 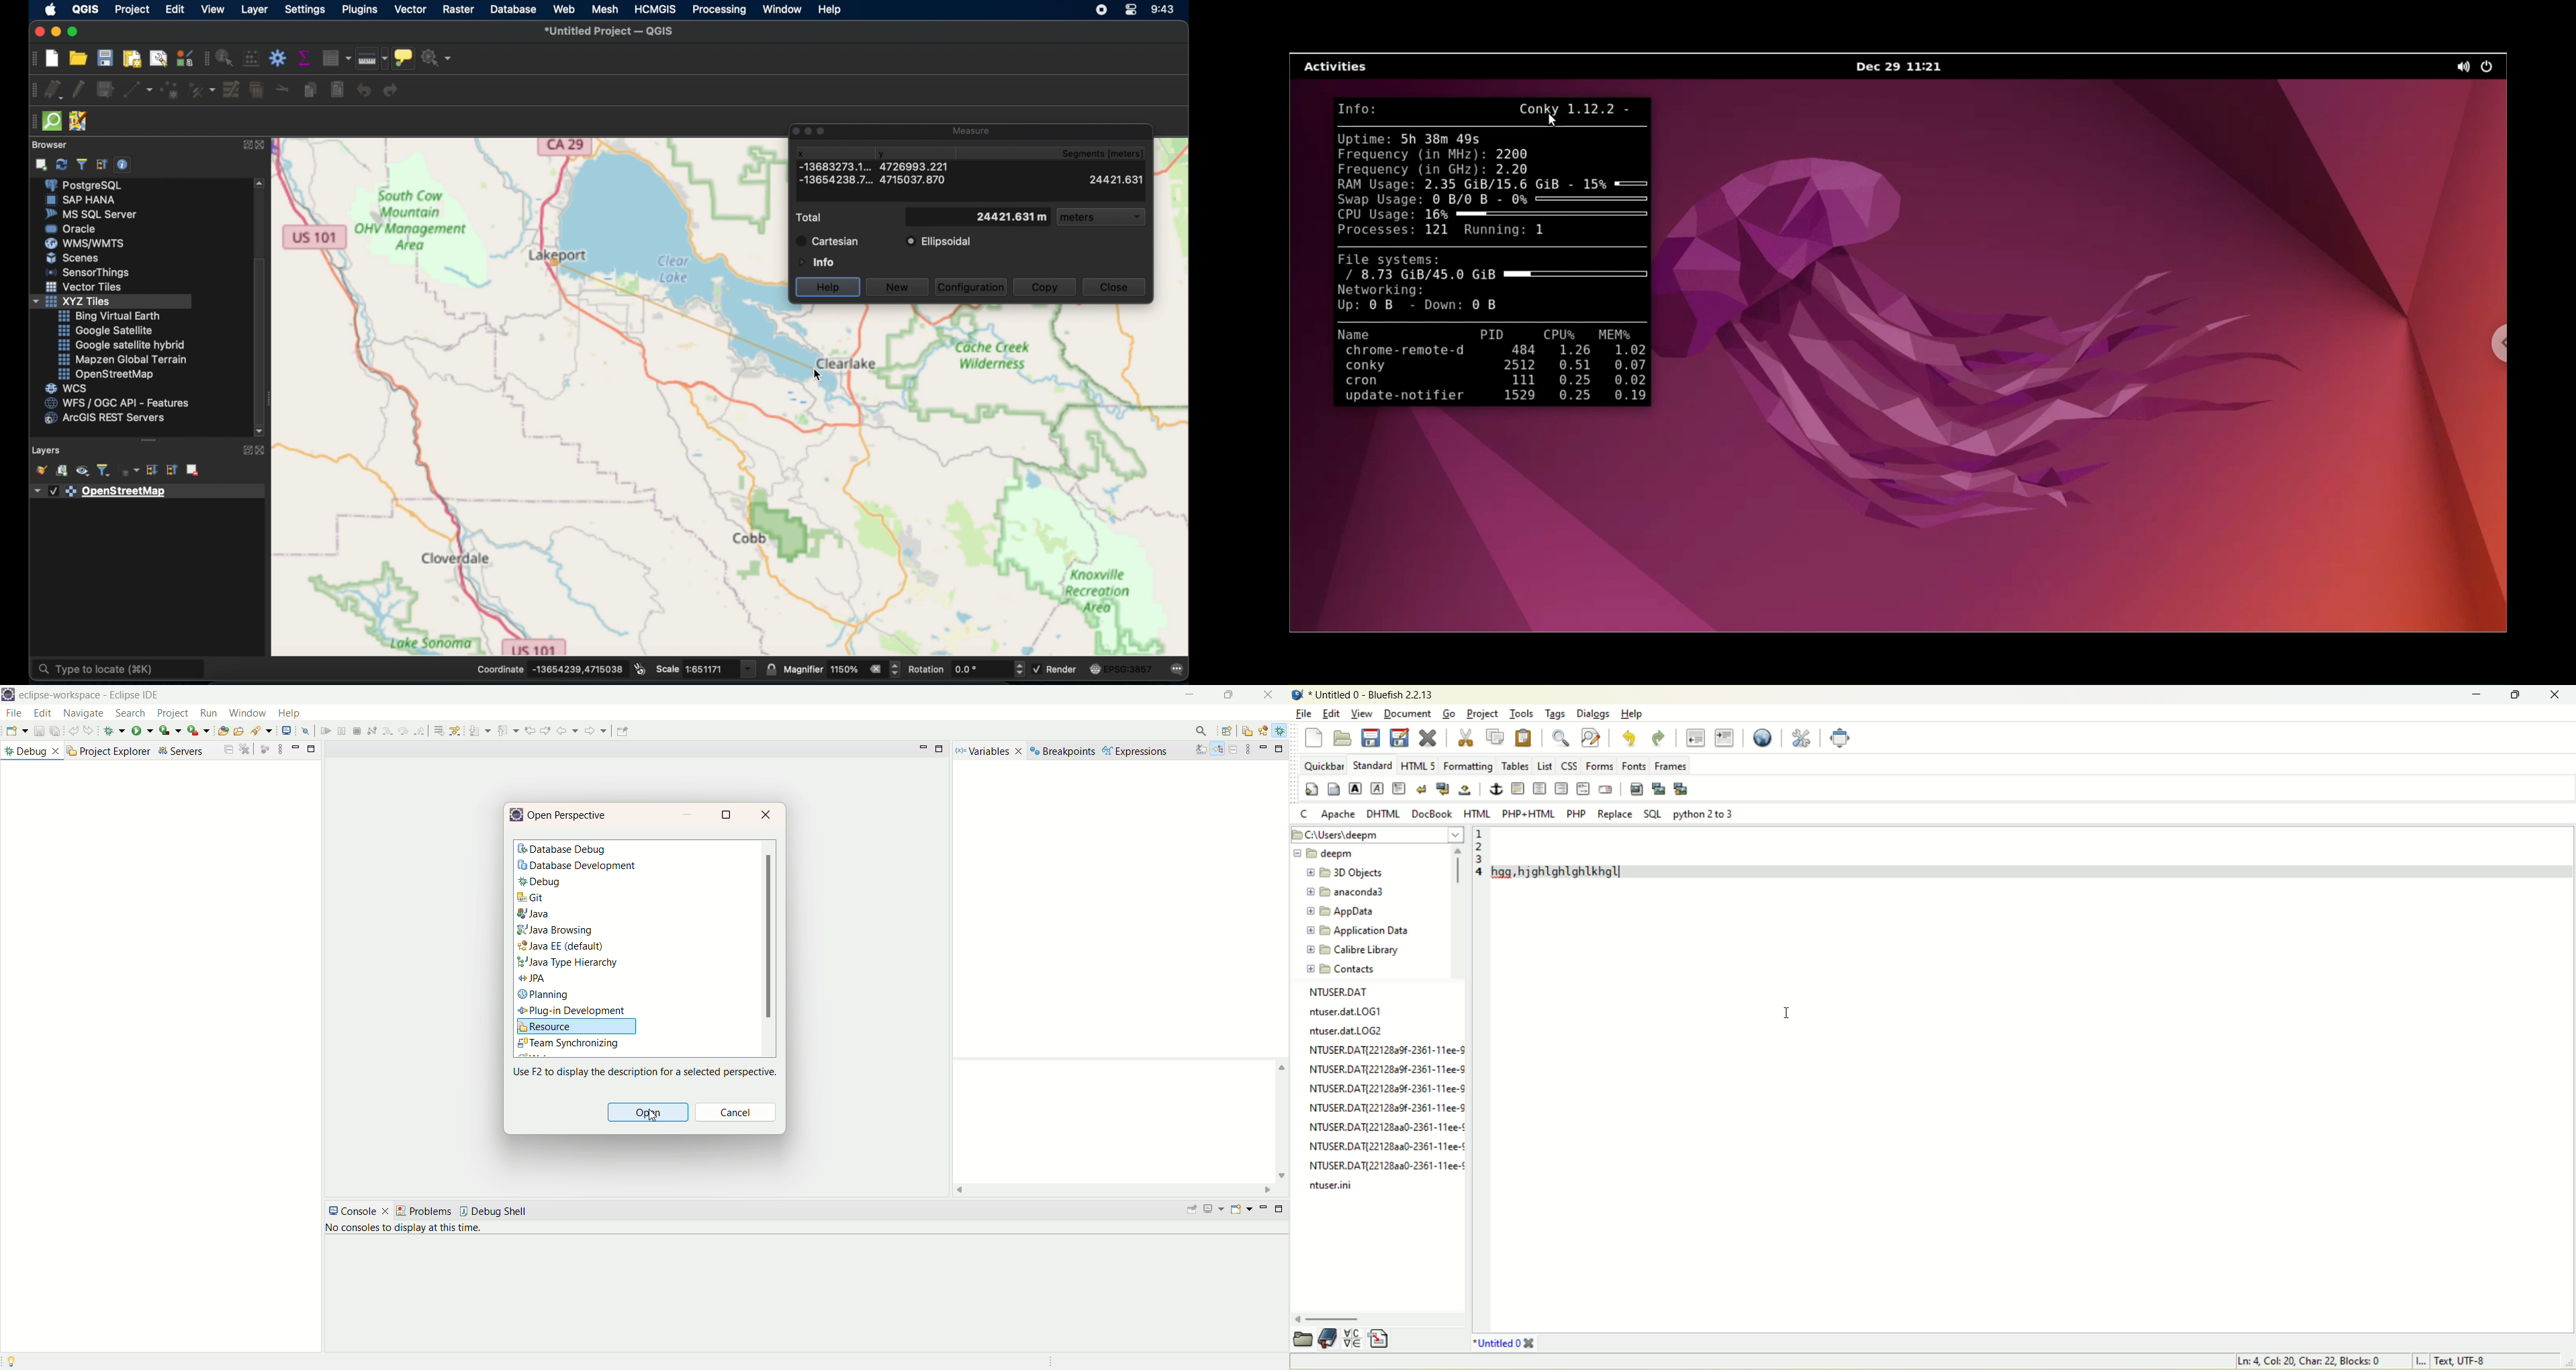 What do you see at coordinates (1524, 739) in the screenshot?
I see `paste` at bounding box center [1524, 739].